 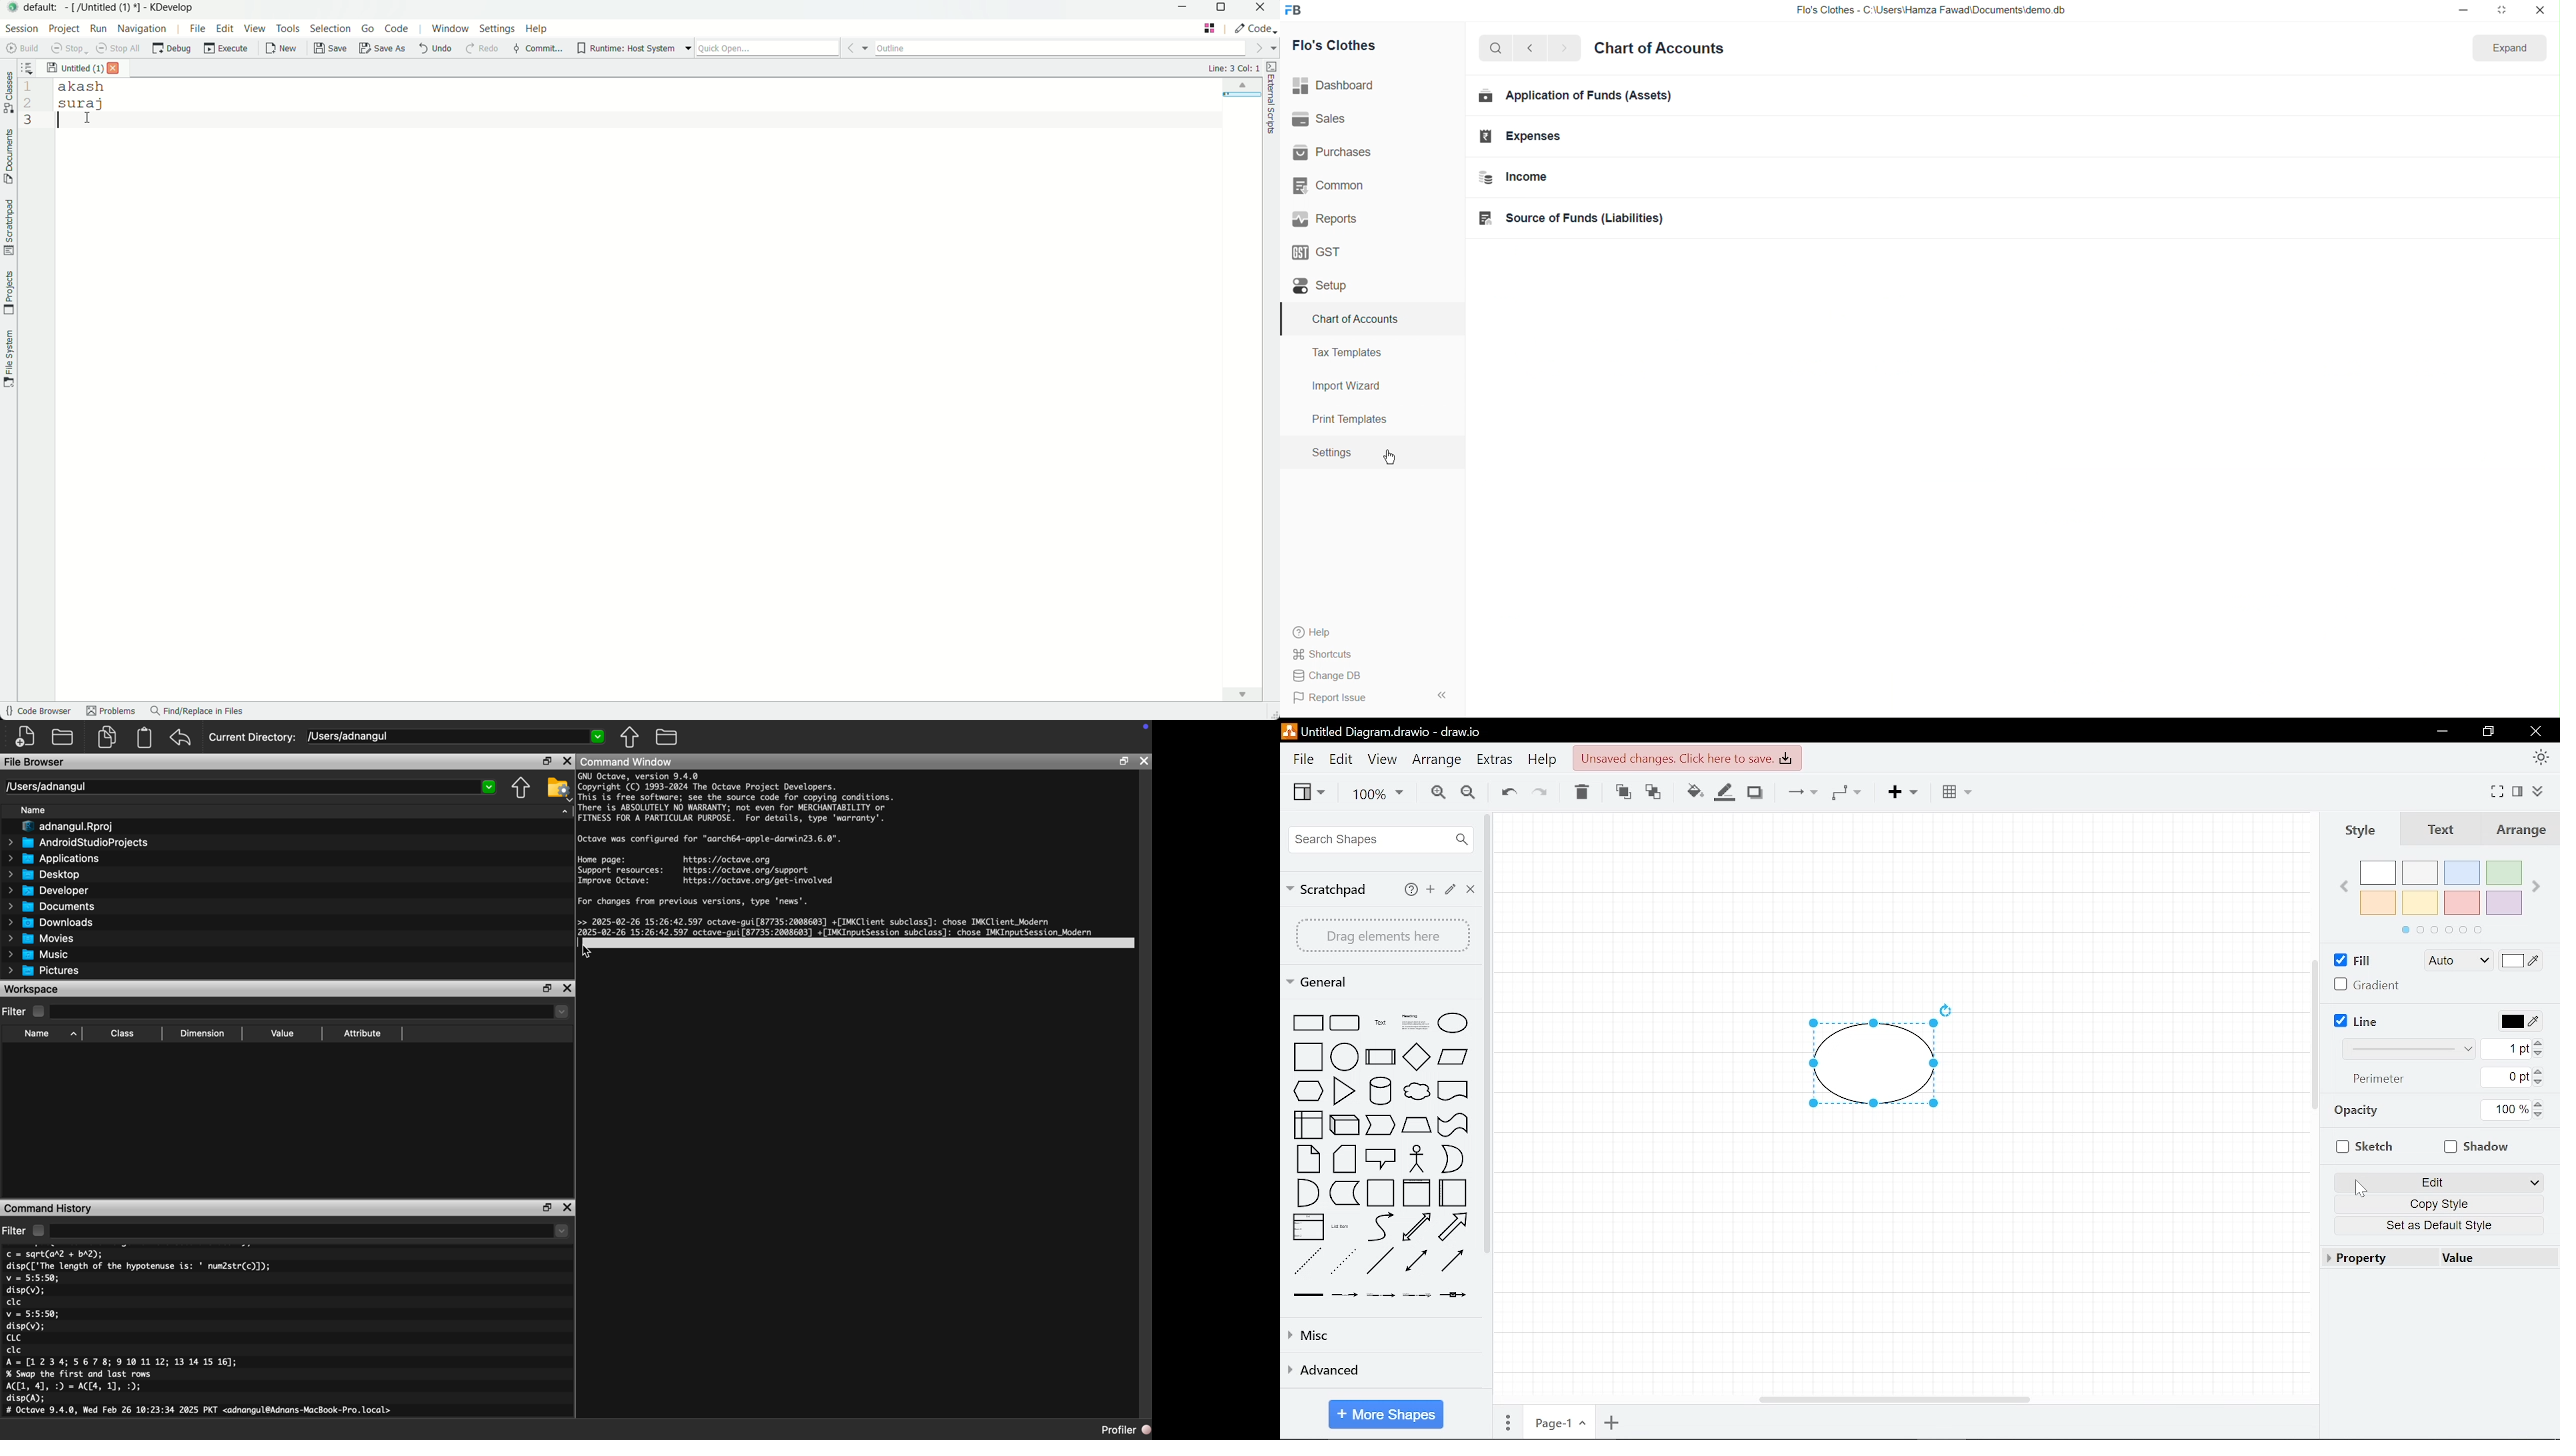 I want to click on problems, so click(x=110, y=713).